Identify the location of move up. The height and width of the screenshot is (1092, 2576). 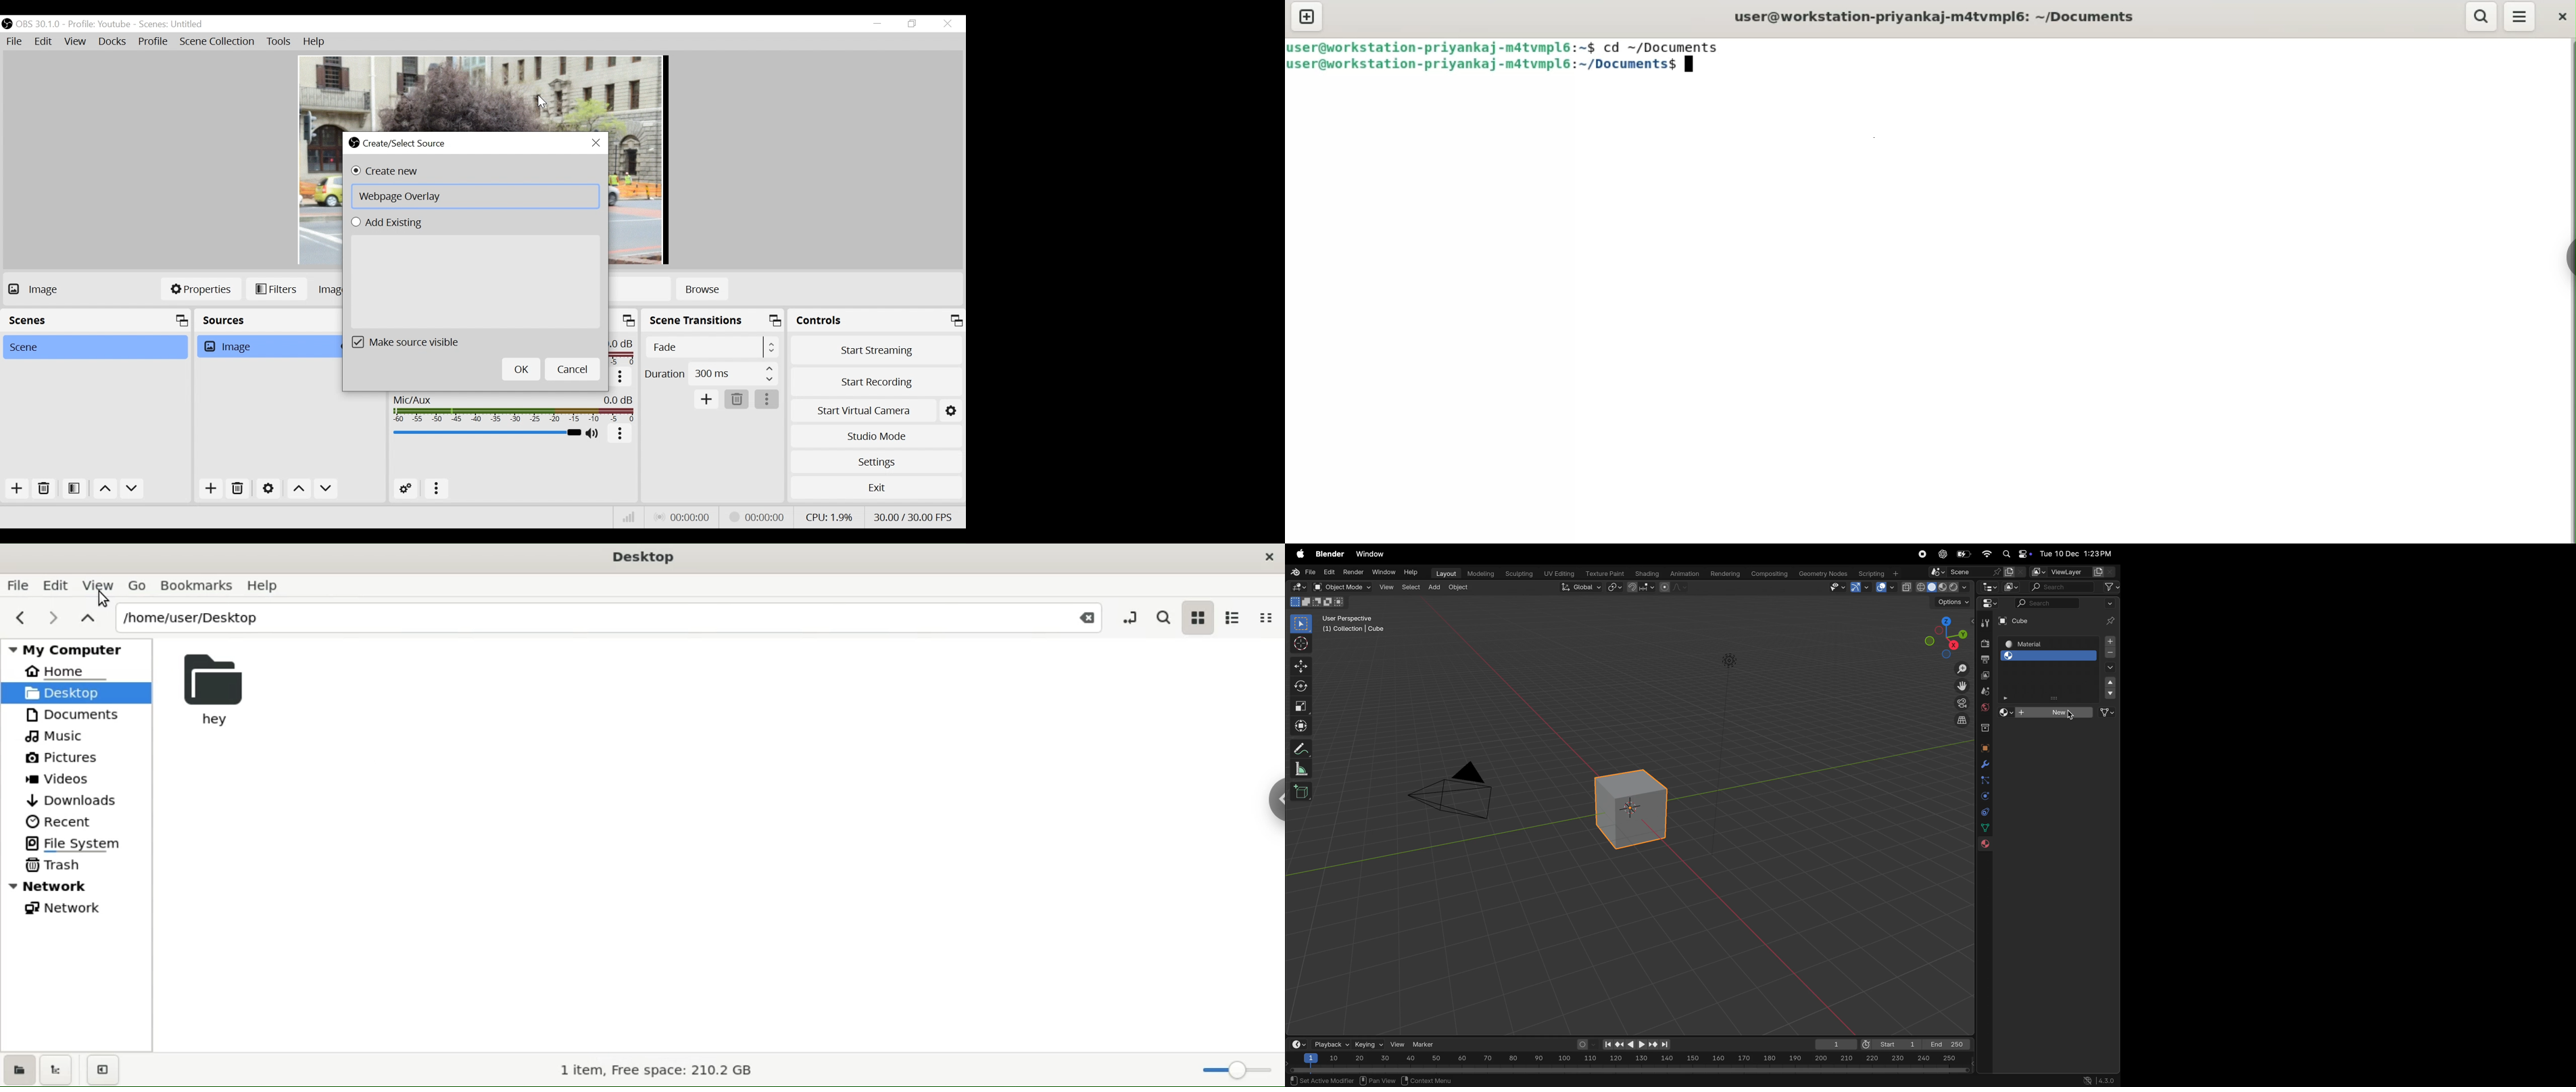
(106, 489).